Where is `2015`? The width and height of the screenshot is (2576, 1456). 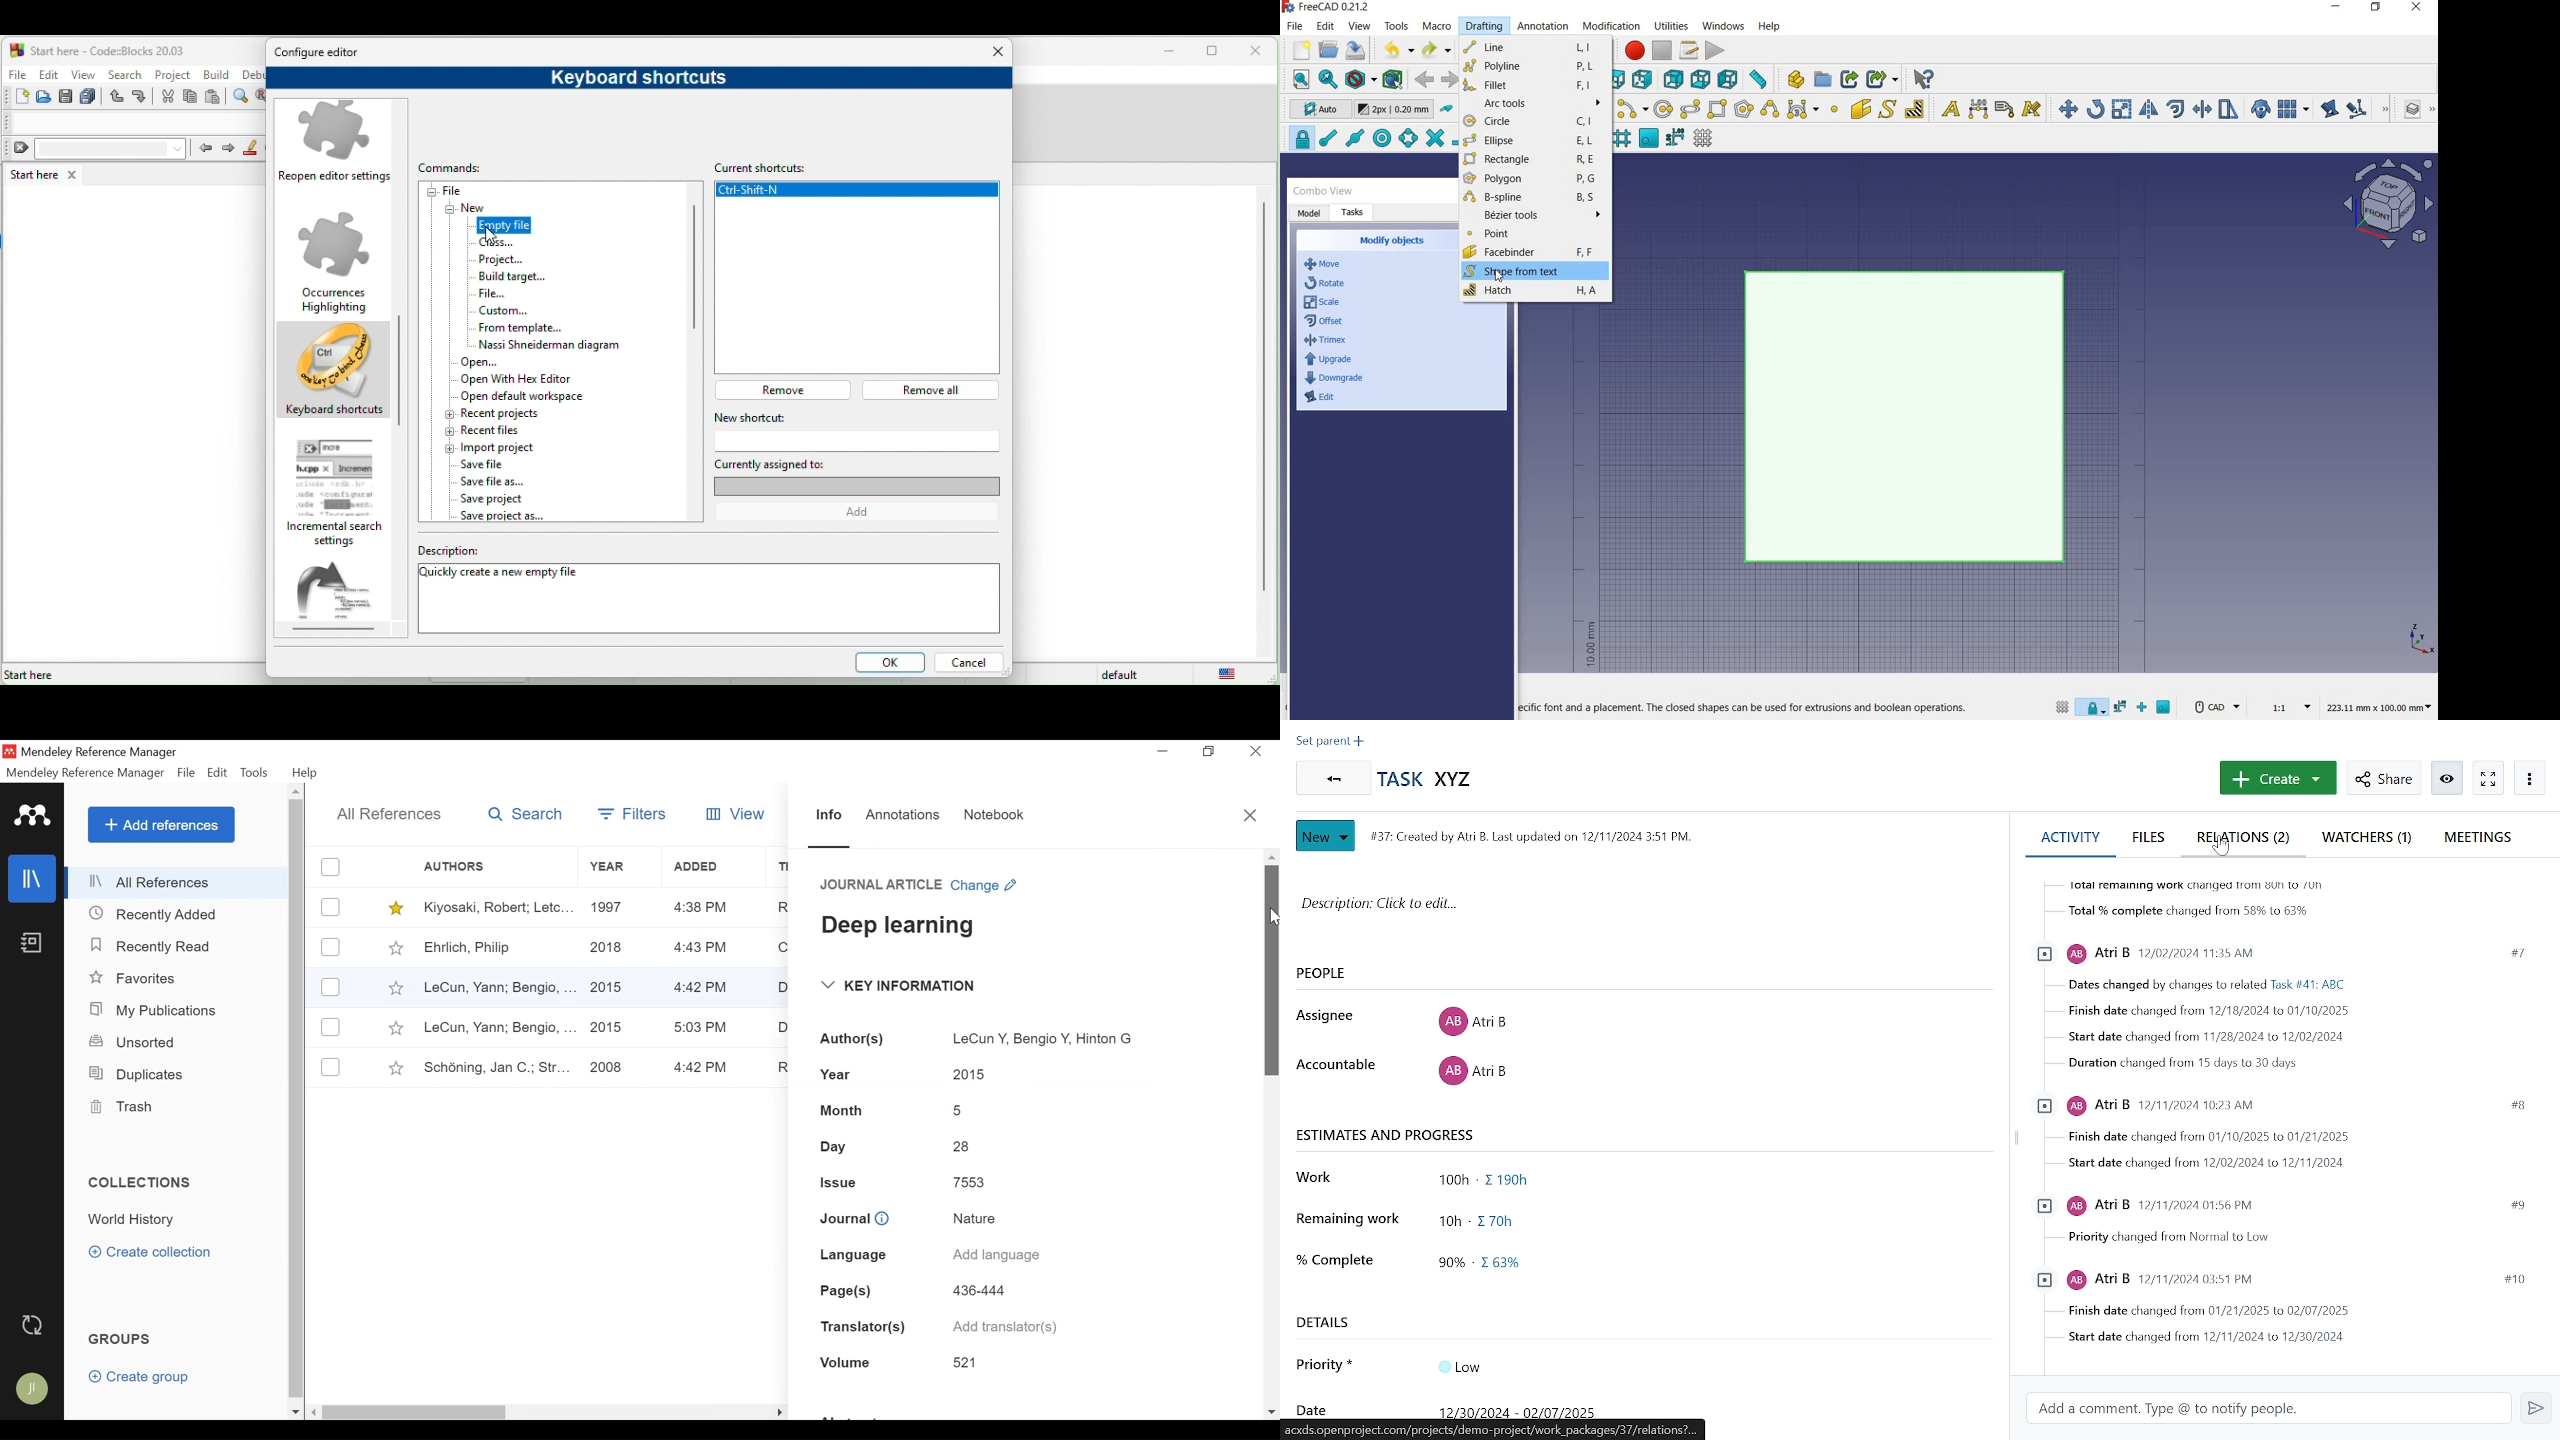 2015 is located at coordinates (607, 1028).